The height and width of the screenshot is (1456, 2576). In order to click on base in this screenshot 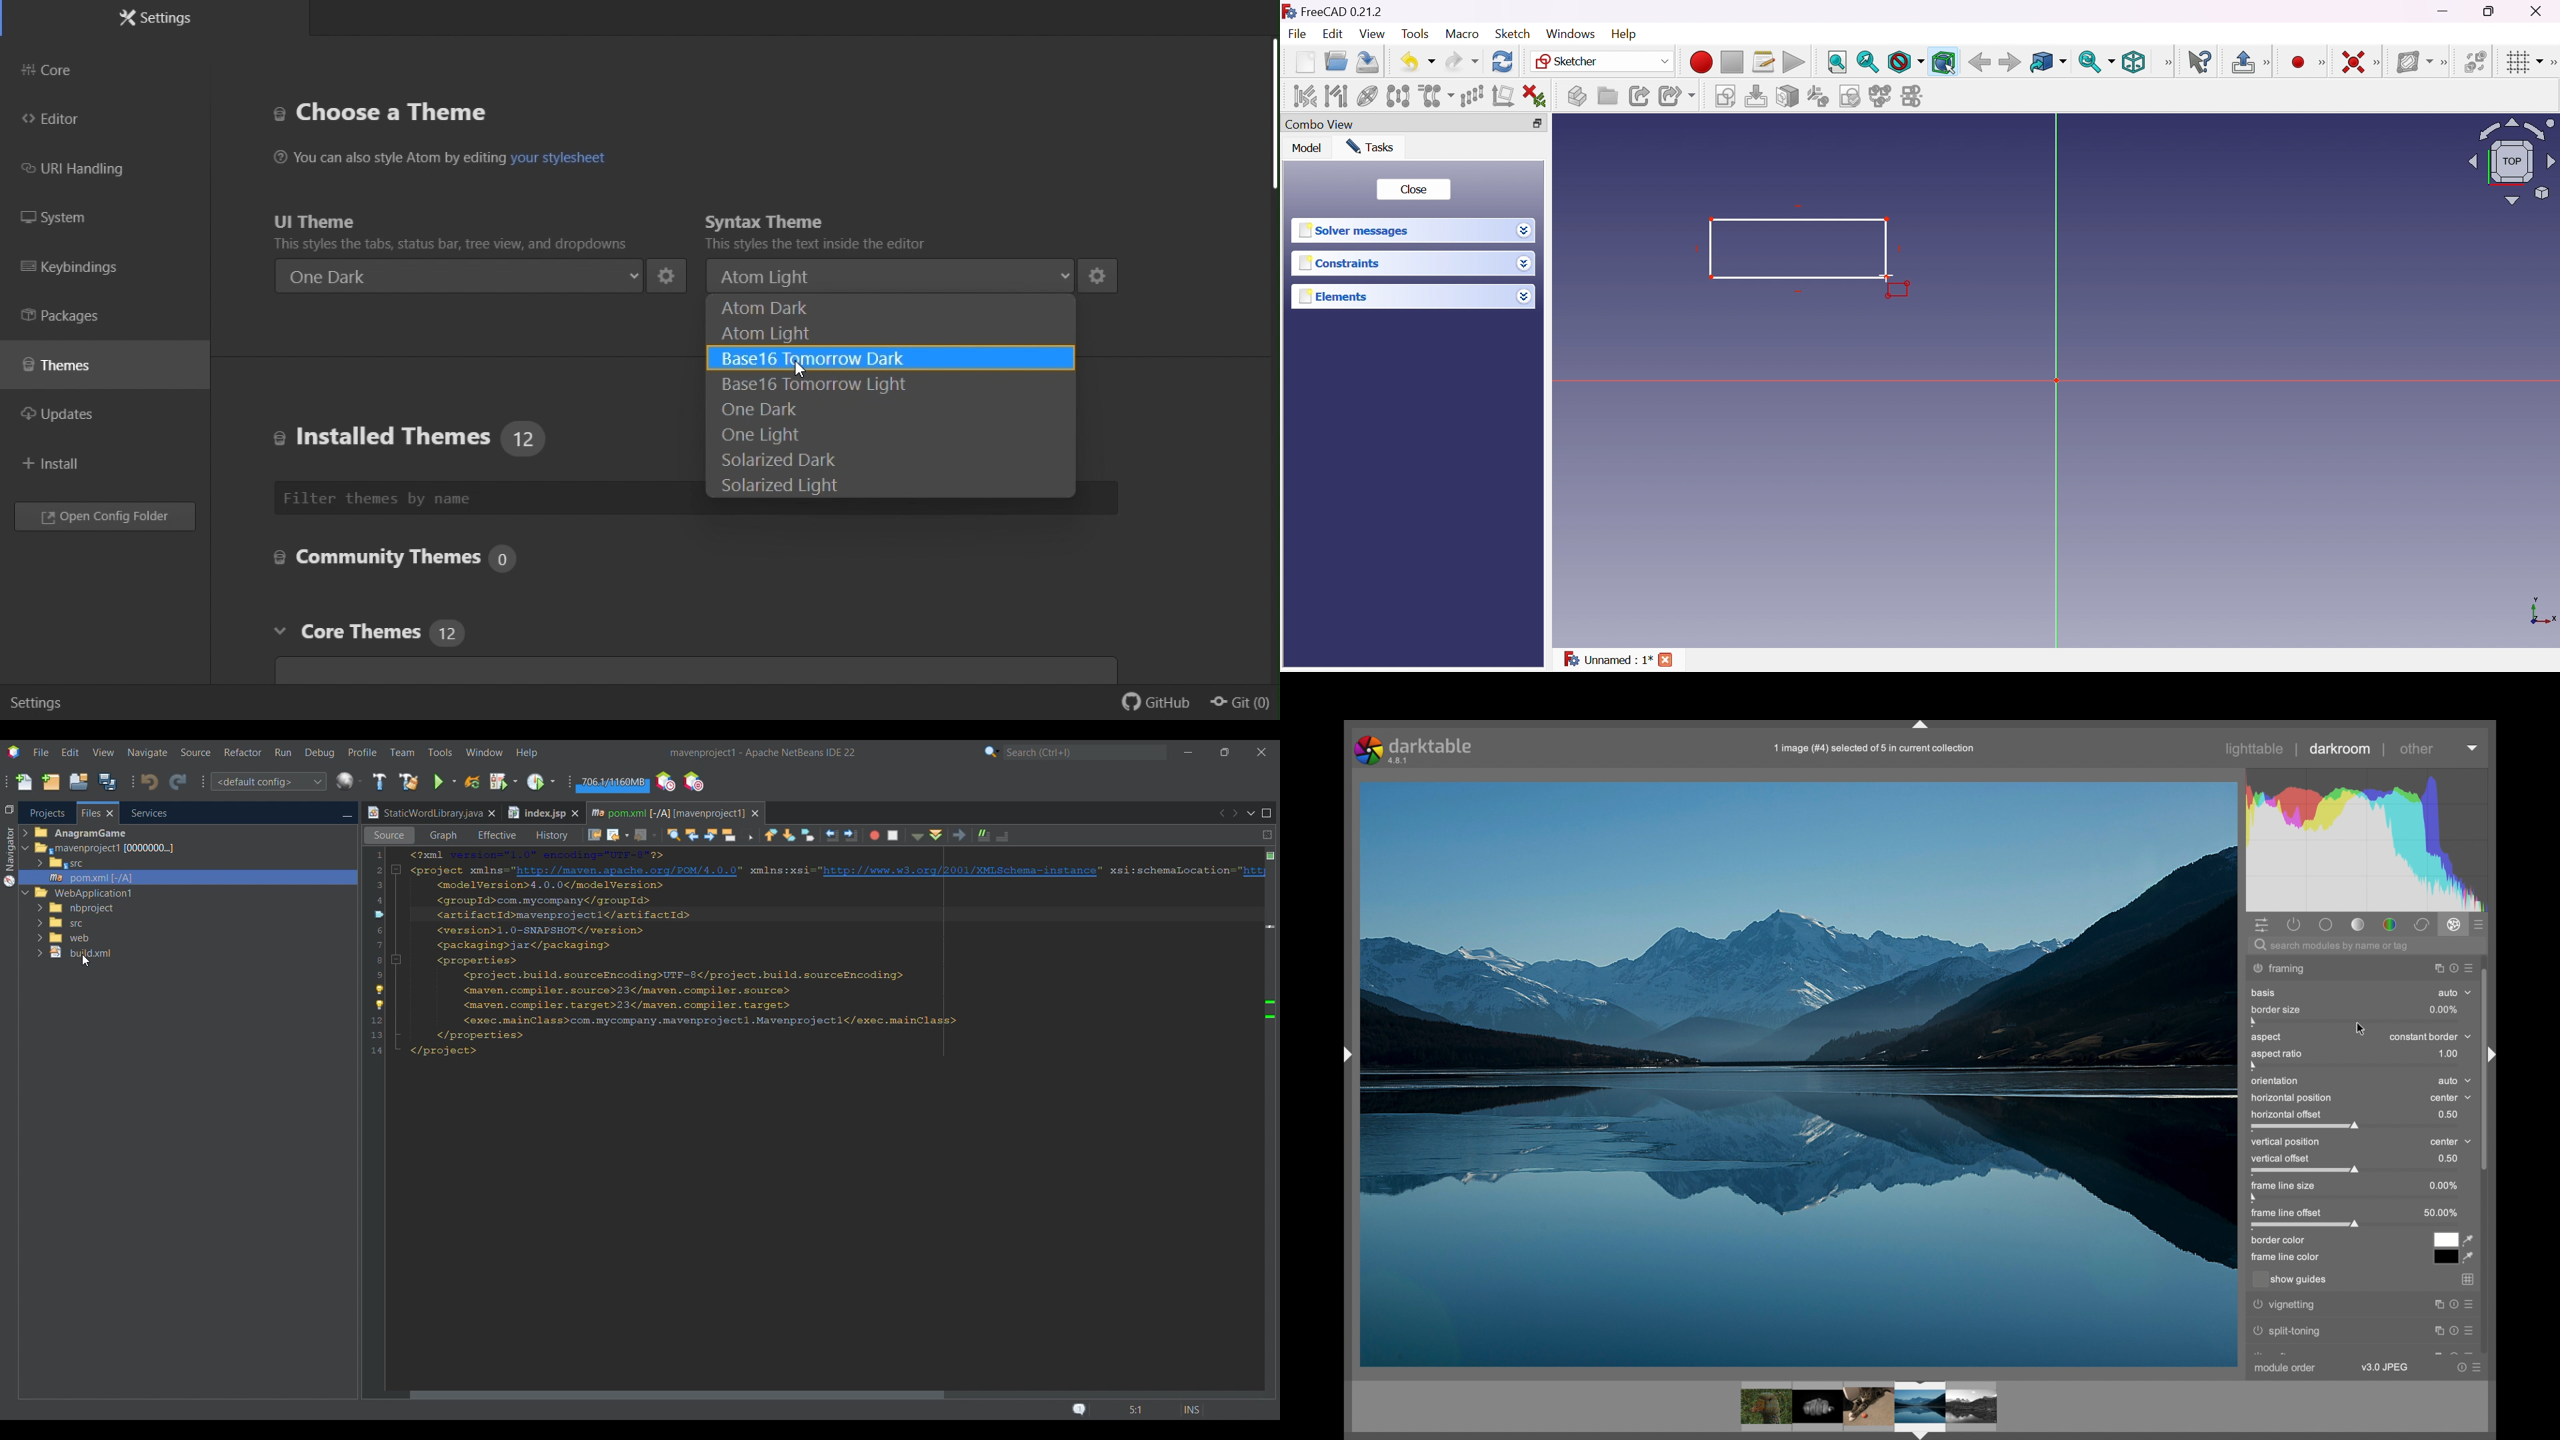, I will do `click(2359, 925)`.